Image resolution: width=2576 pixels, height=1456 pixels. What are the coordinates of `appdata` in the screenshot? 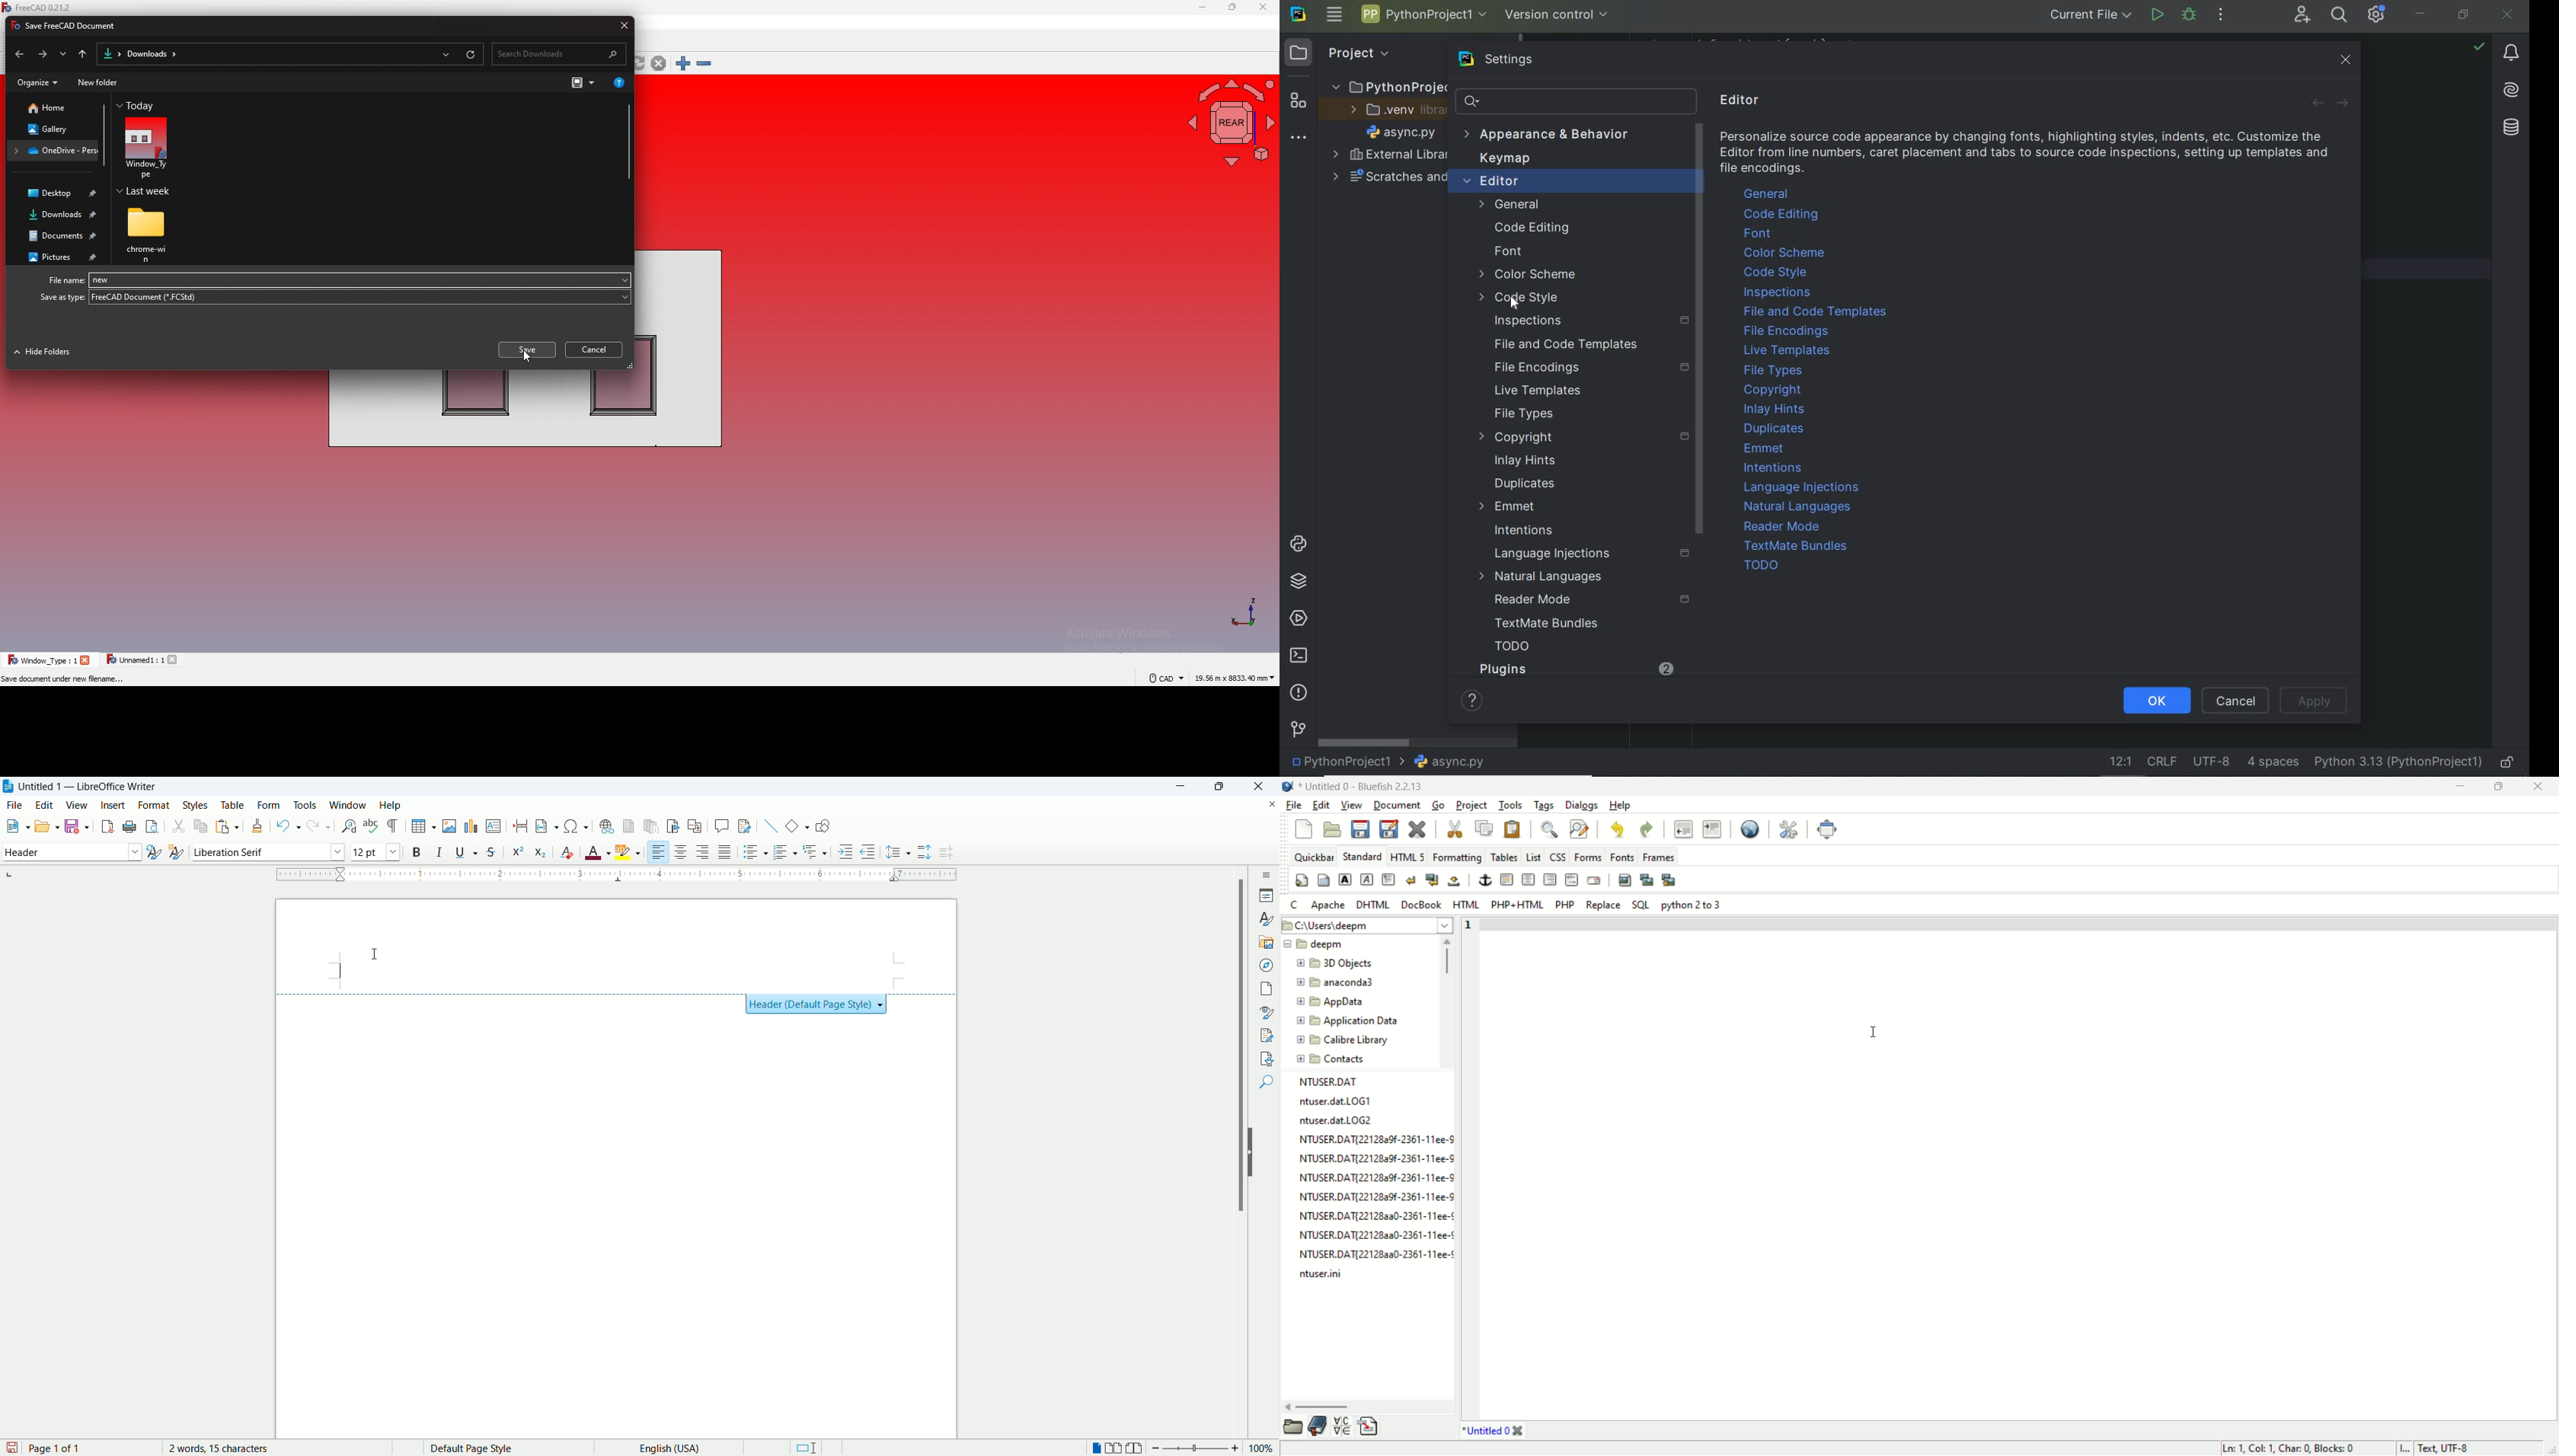 It's located at (1331, 1003).